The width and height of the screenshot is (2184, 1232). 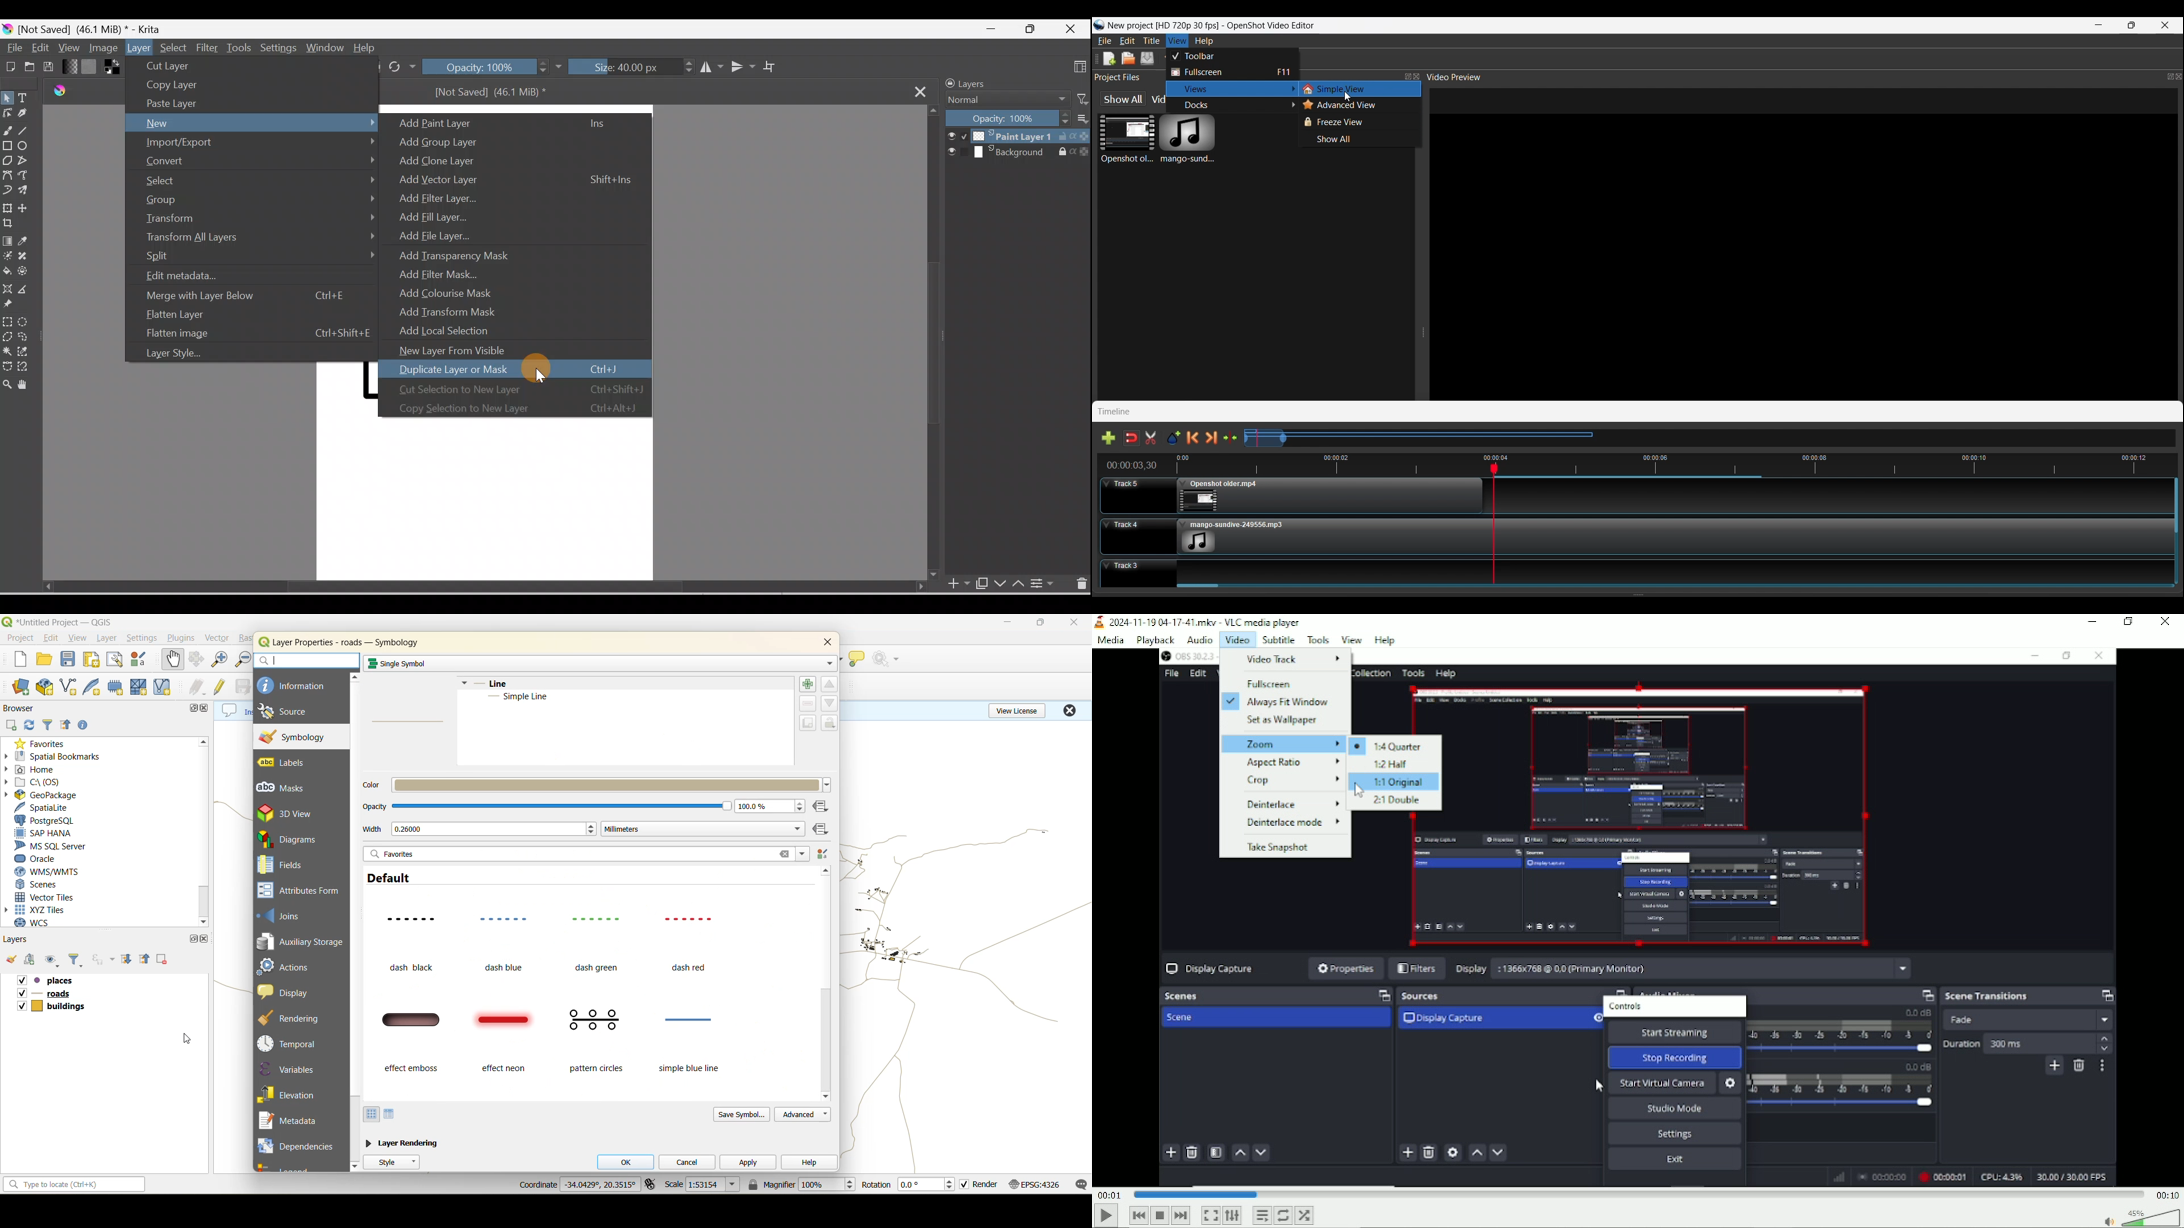 I want to click on Add filter layer, so click(x=435, y=197).